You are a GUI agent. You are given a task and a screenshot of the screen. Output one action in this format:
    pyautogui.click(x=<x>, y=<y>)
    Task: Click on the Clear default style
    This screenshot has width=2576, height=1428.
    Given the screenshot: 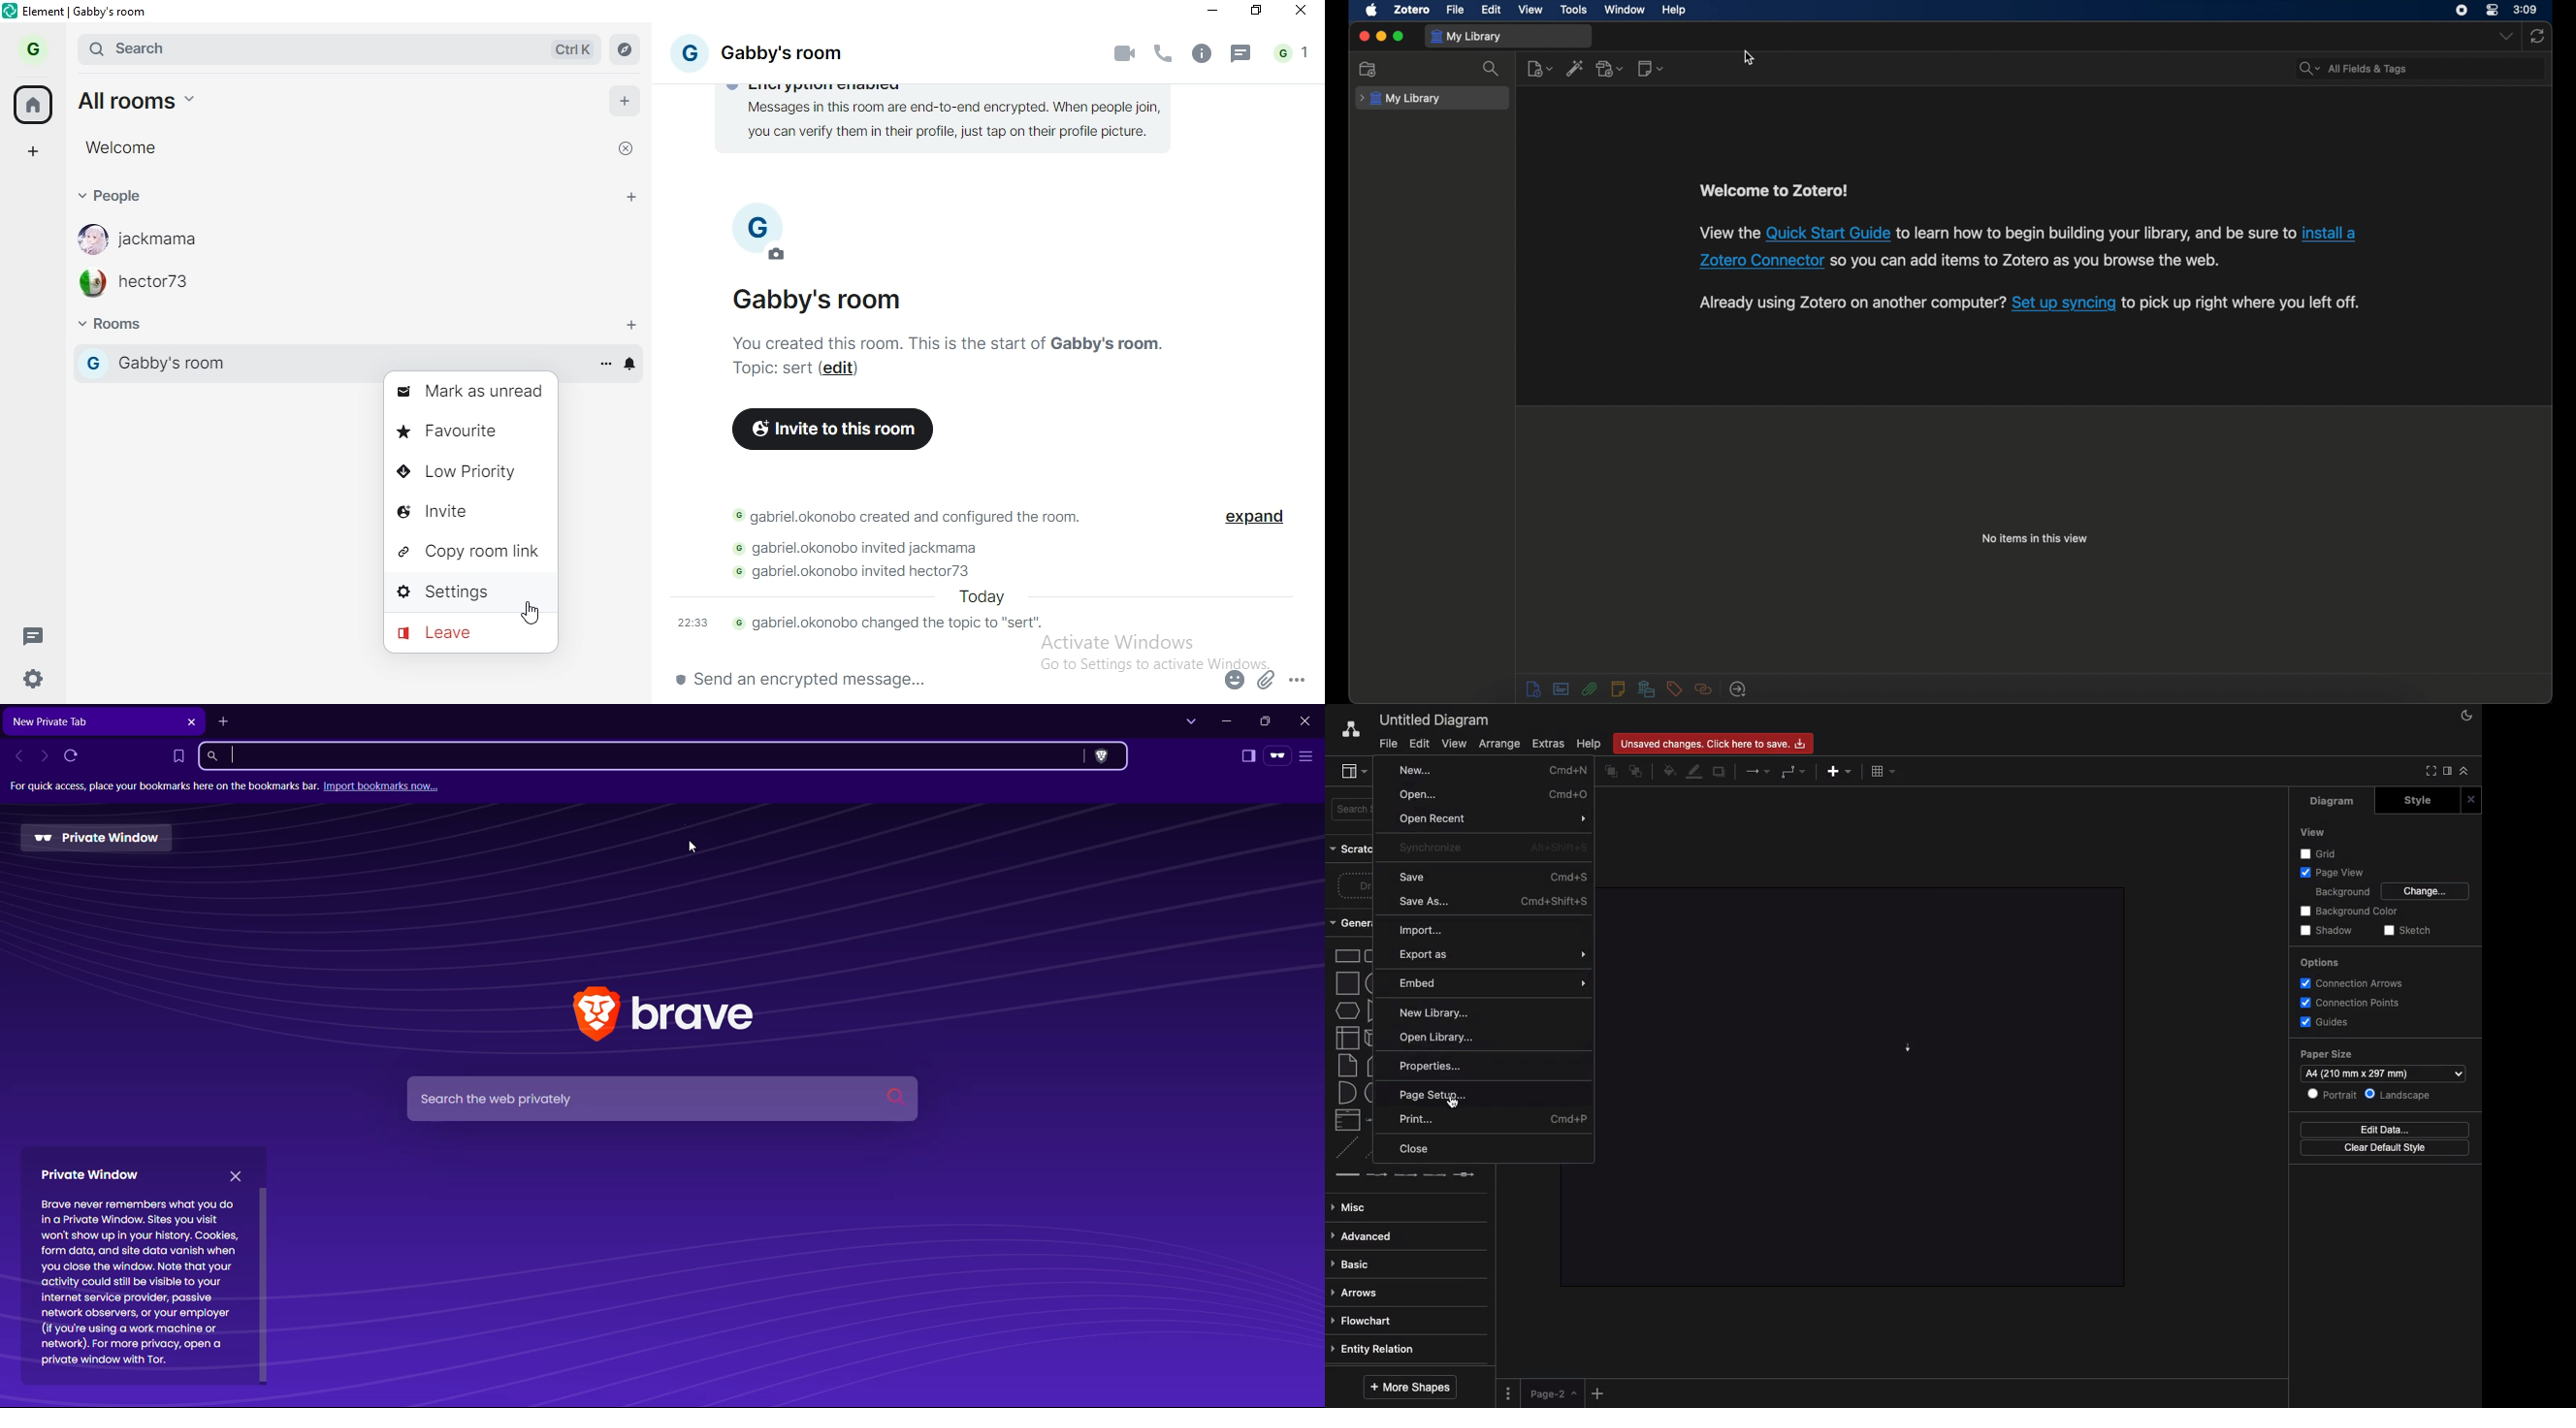 What is the action you would take?
    pyautogui.click(x=2385, y=1148)
    